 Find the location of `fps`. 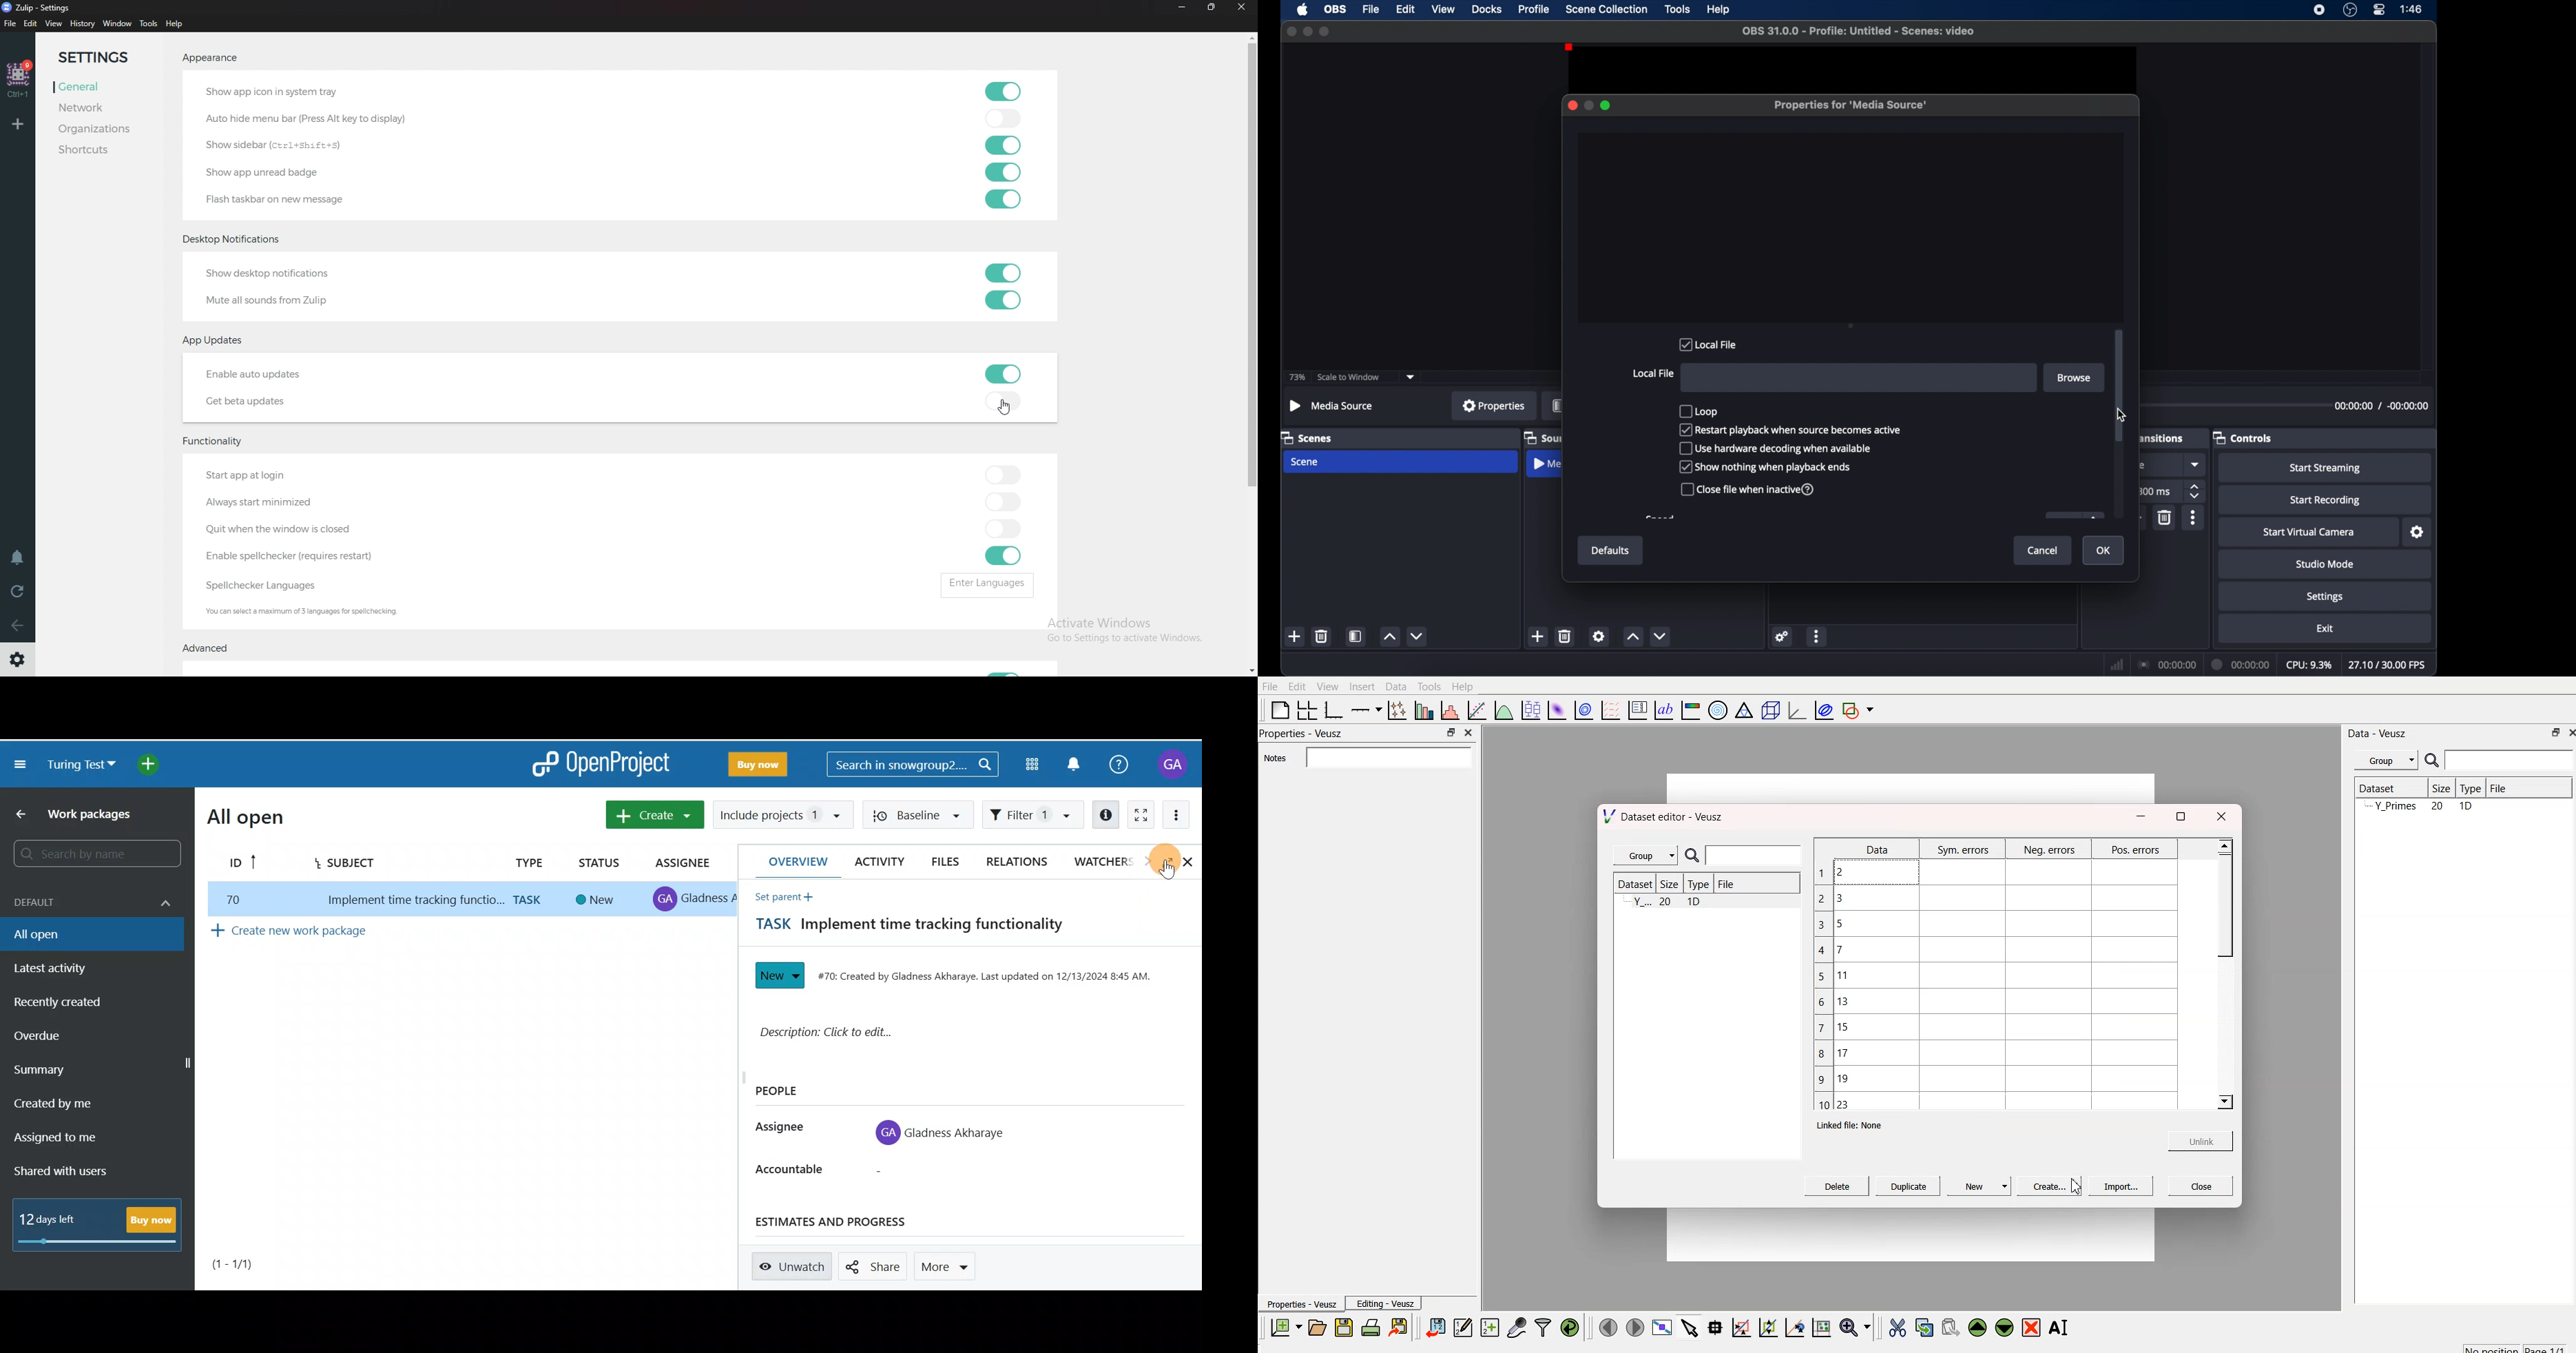

fps is located at coordinates (2389, 665).